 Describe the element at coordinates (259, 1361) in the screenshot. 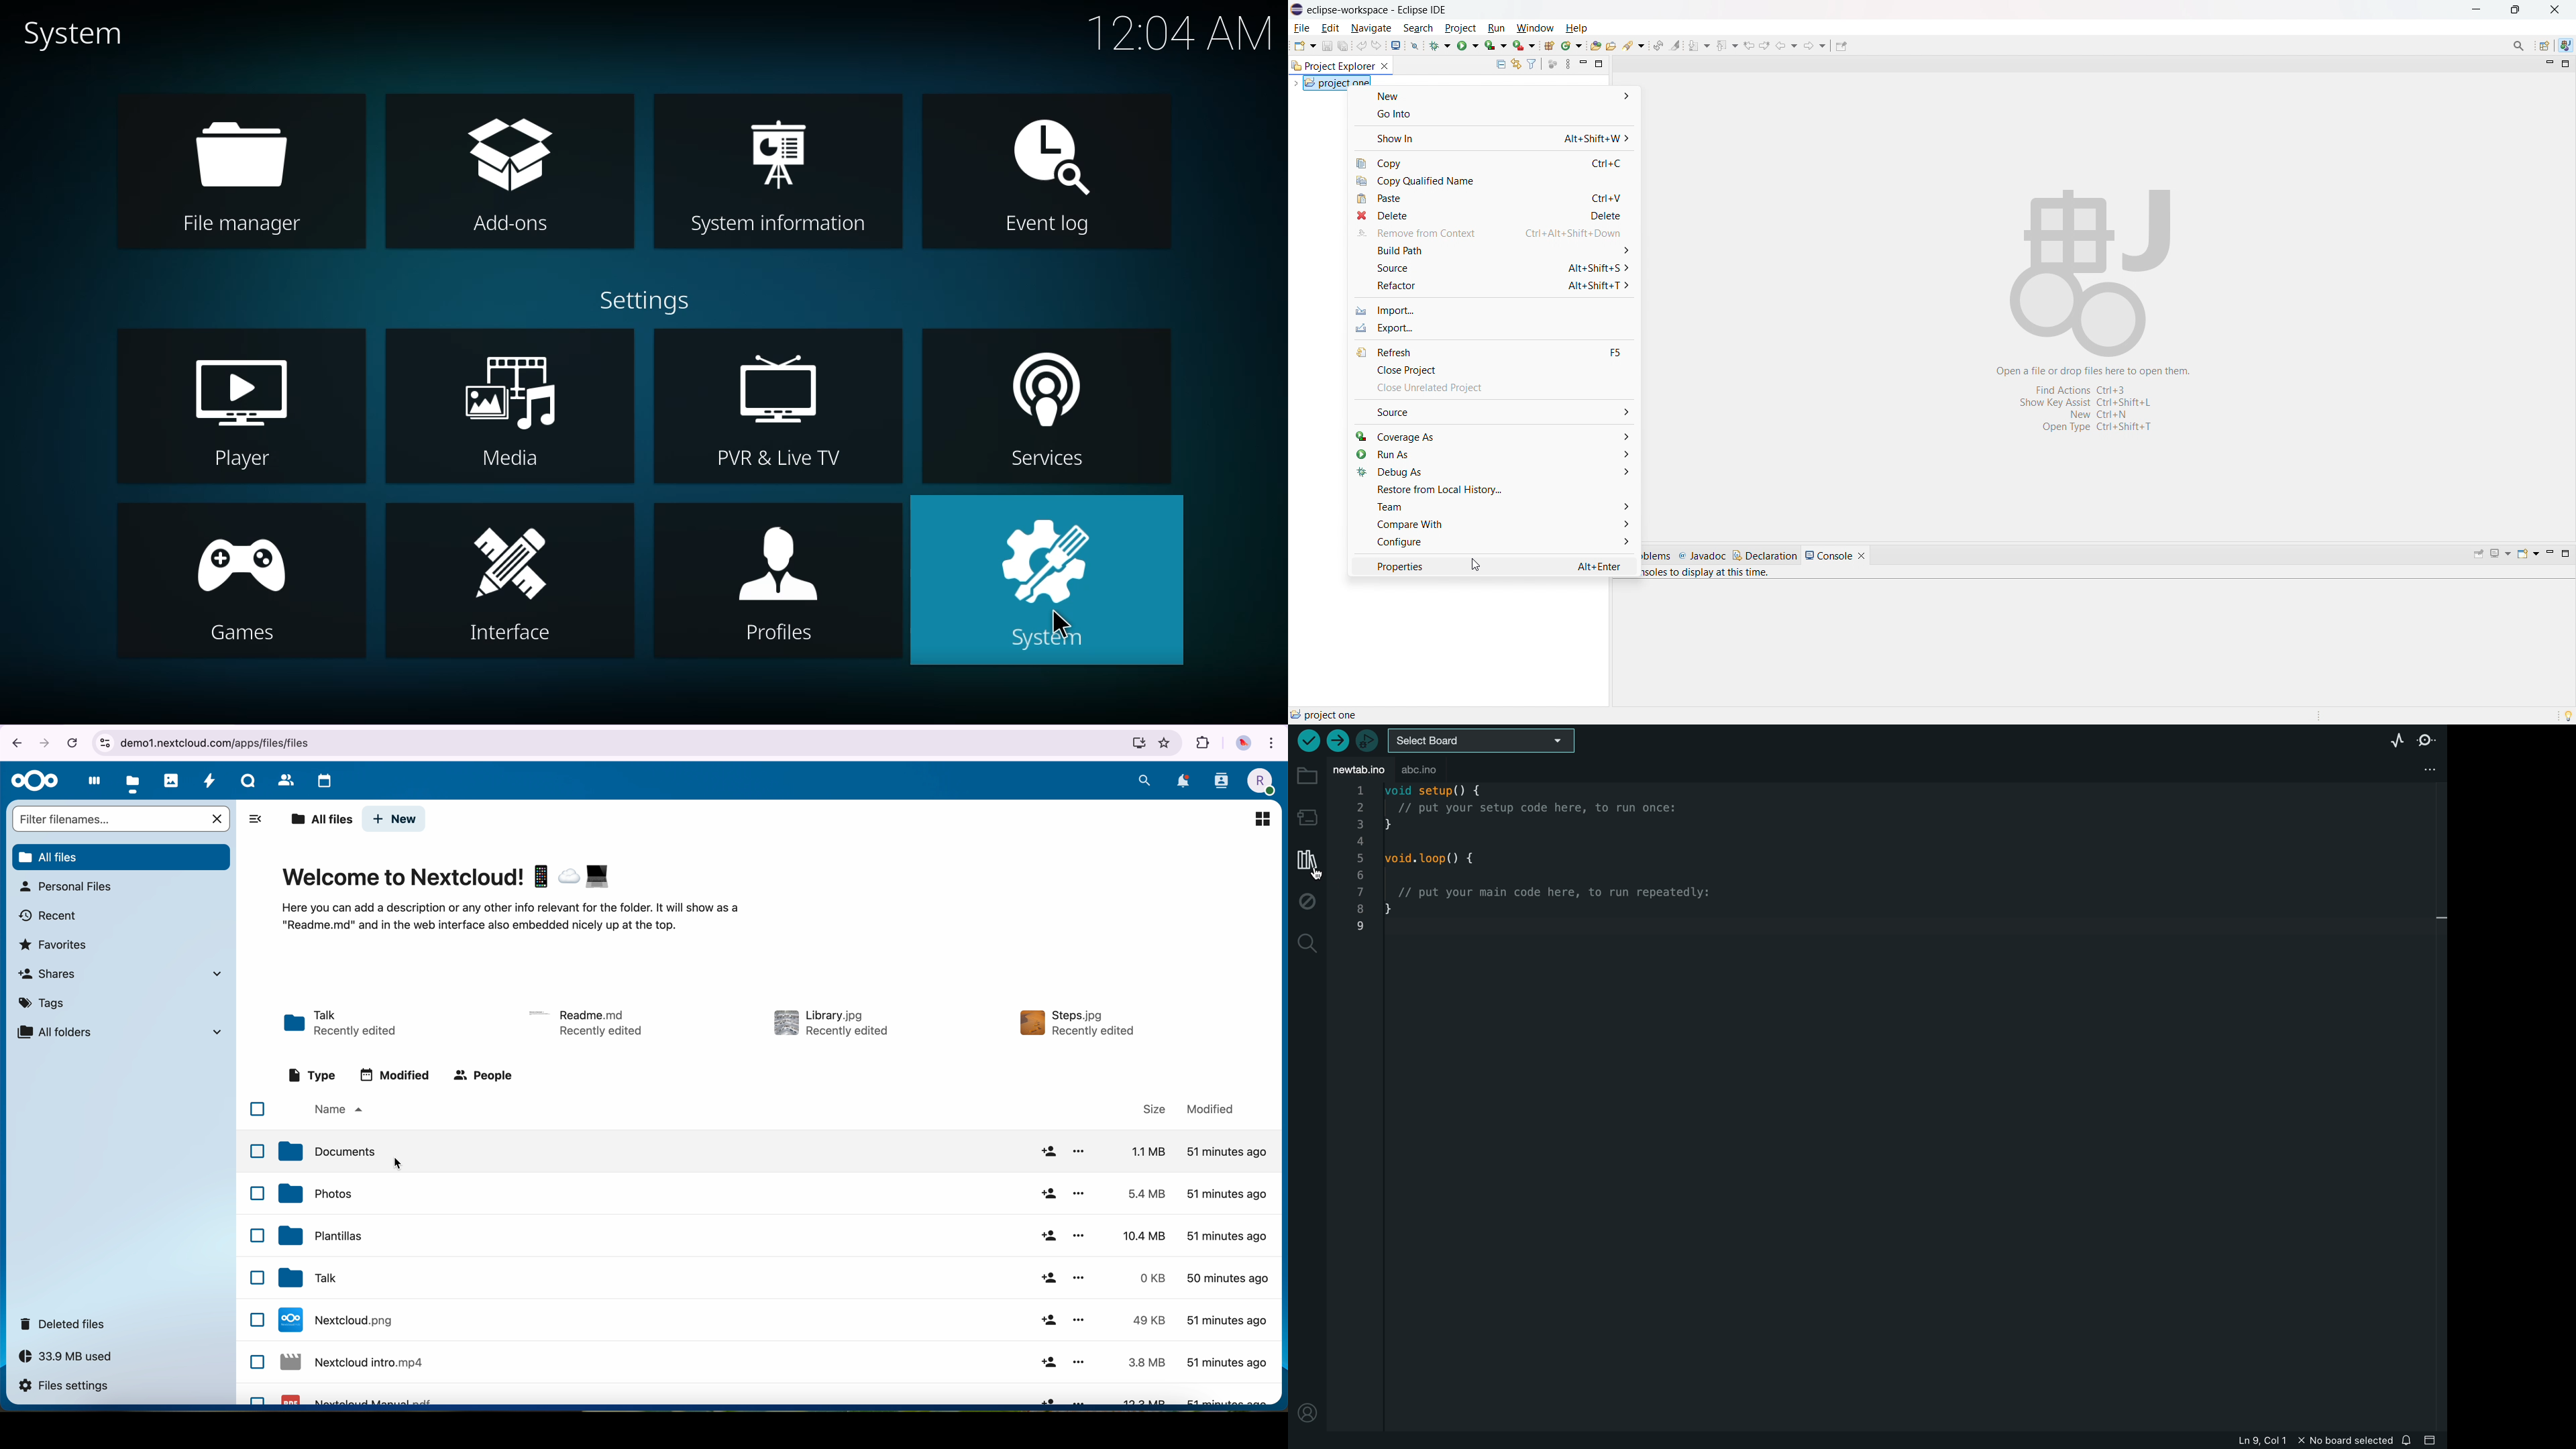

I see `checkbox` at that location.